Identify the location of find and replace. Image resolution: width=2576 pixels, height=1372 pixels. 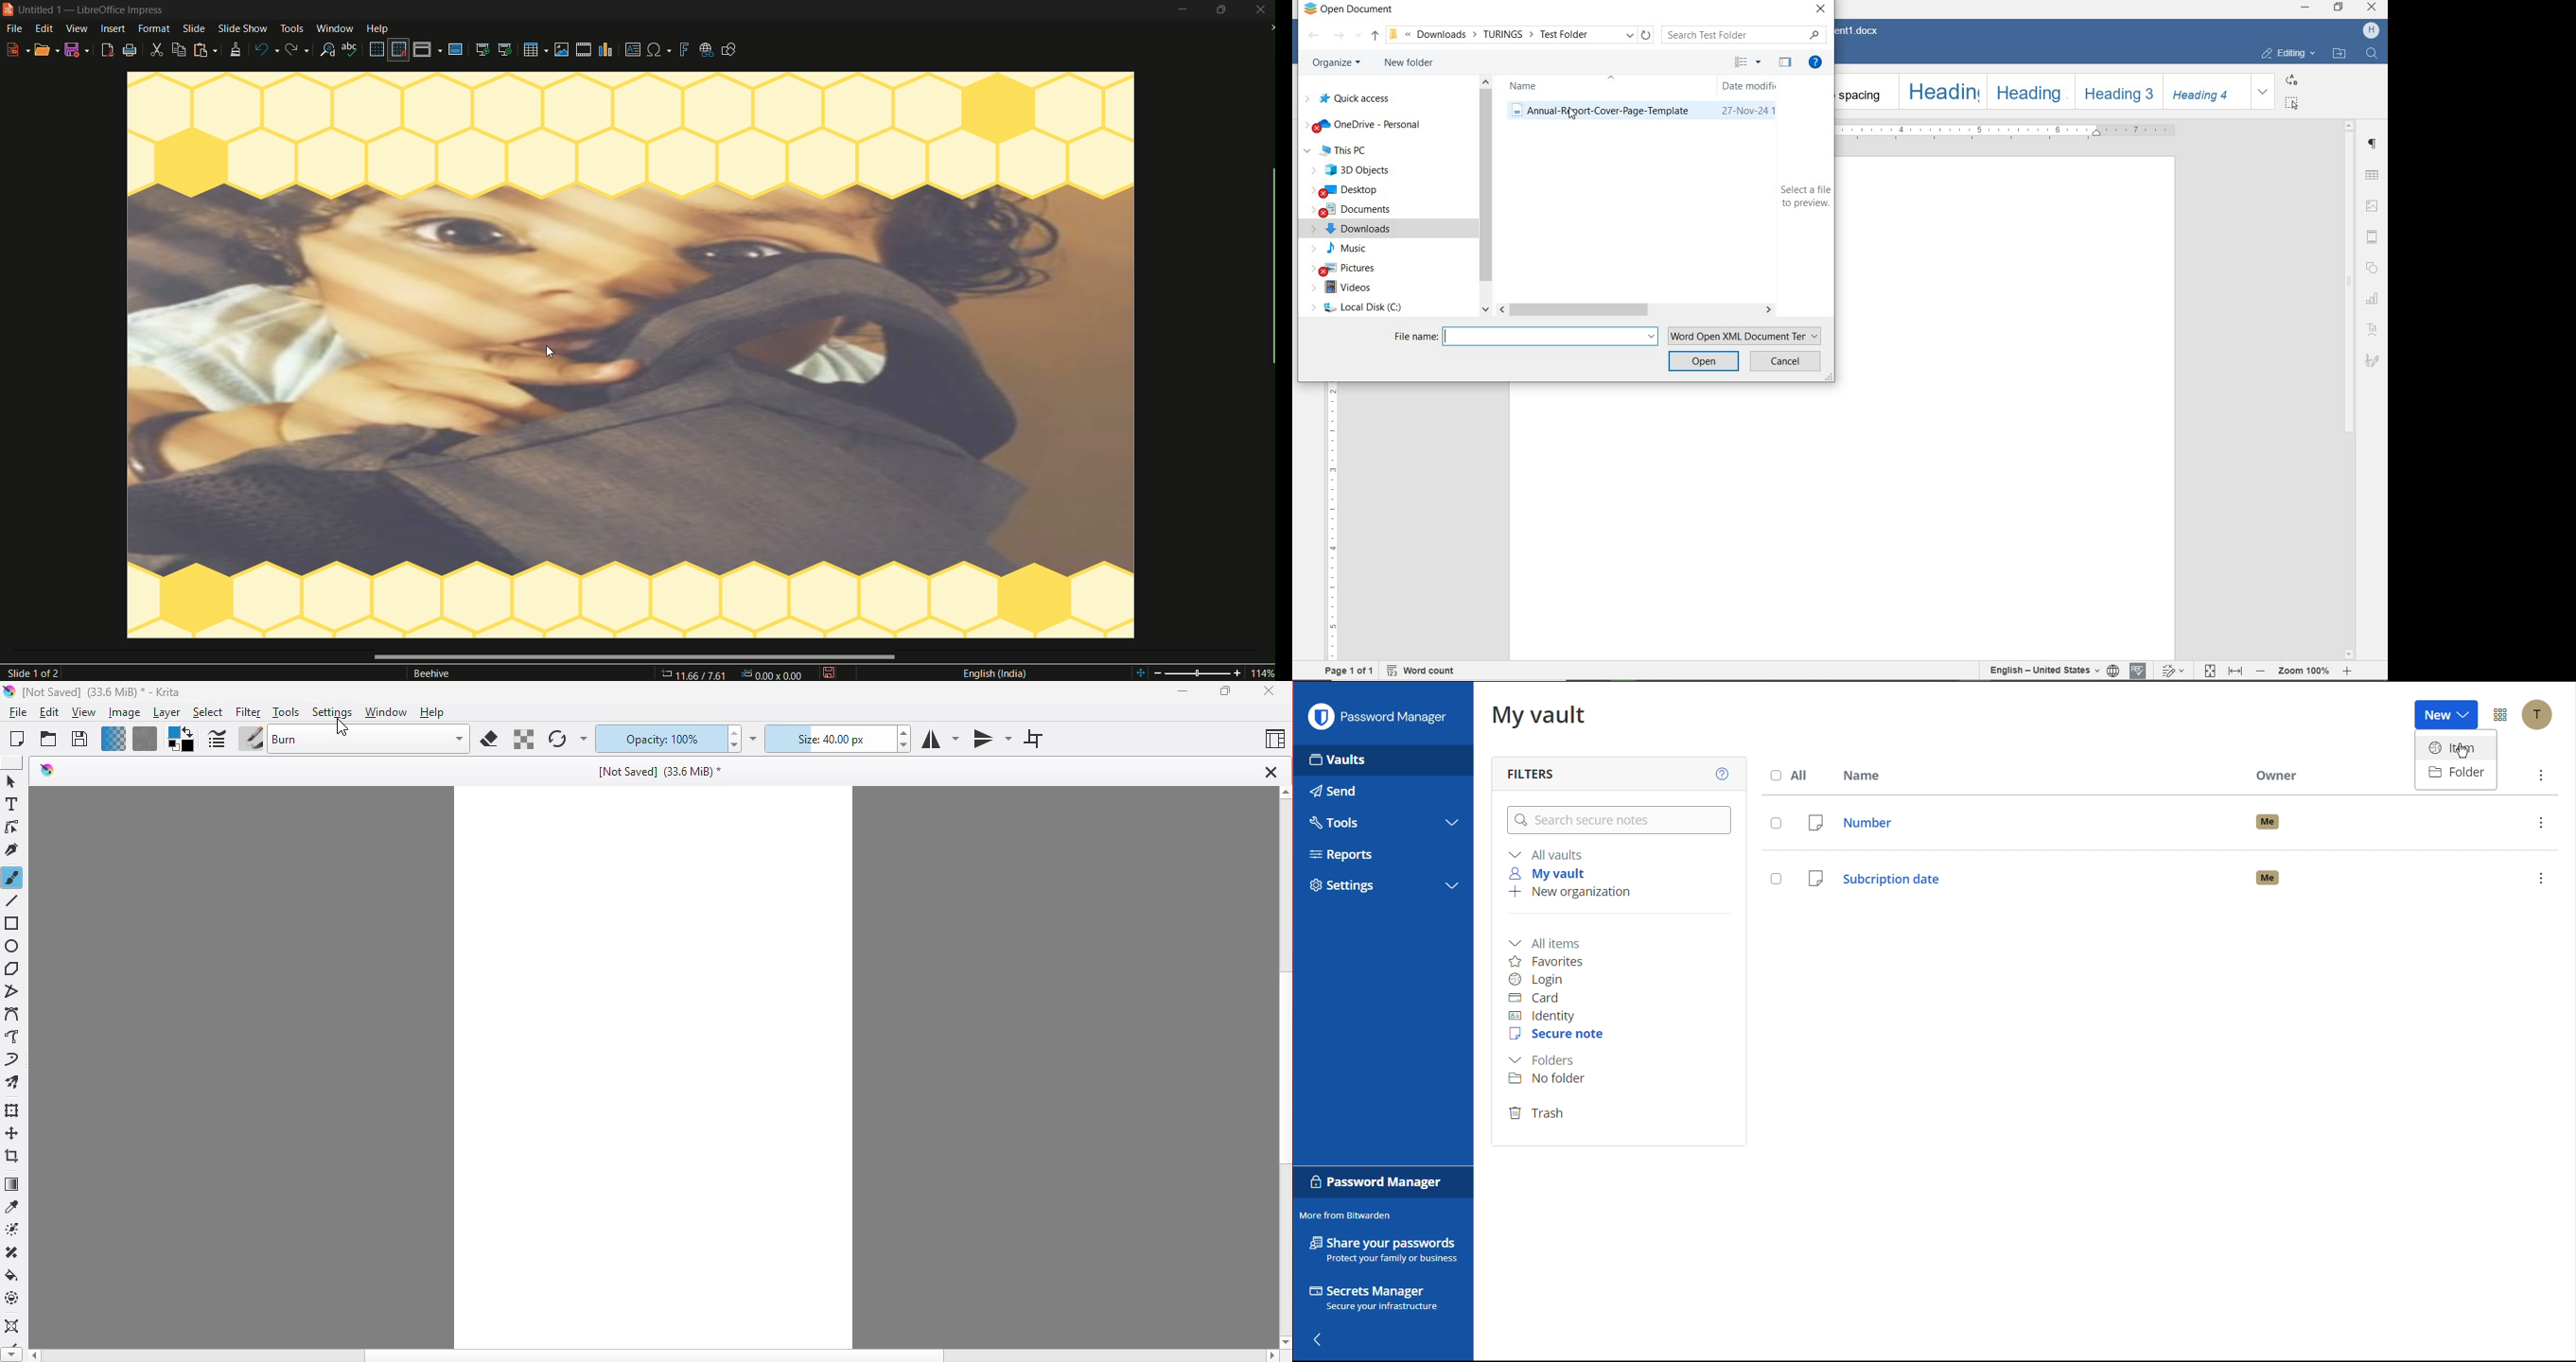
(329, 50).